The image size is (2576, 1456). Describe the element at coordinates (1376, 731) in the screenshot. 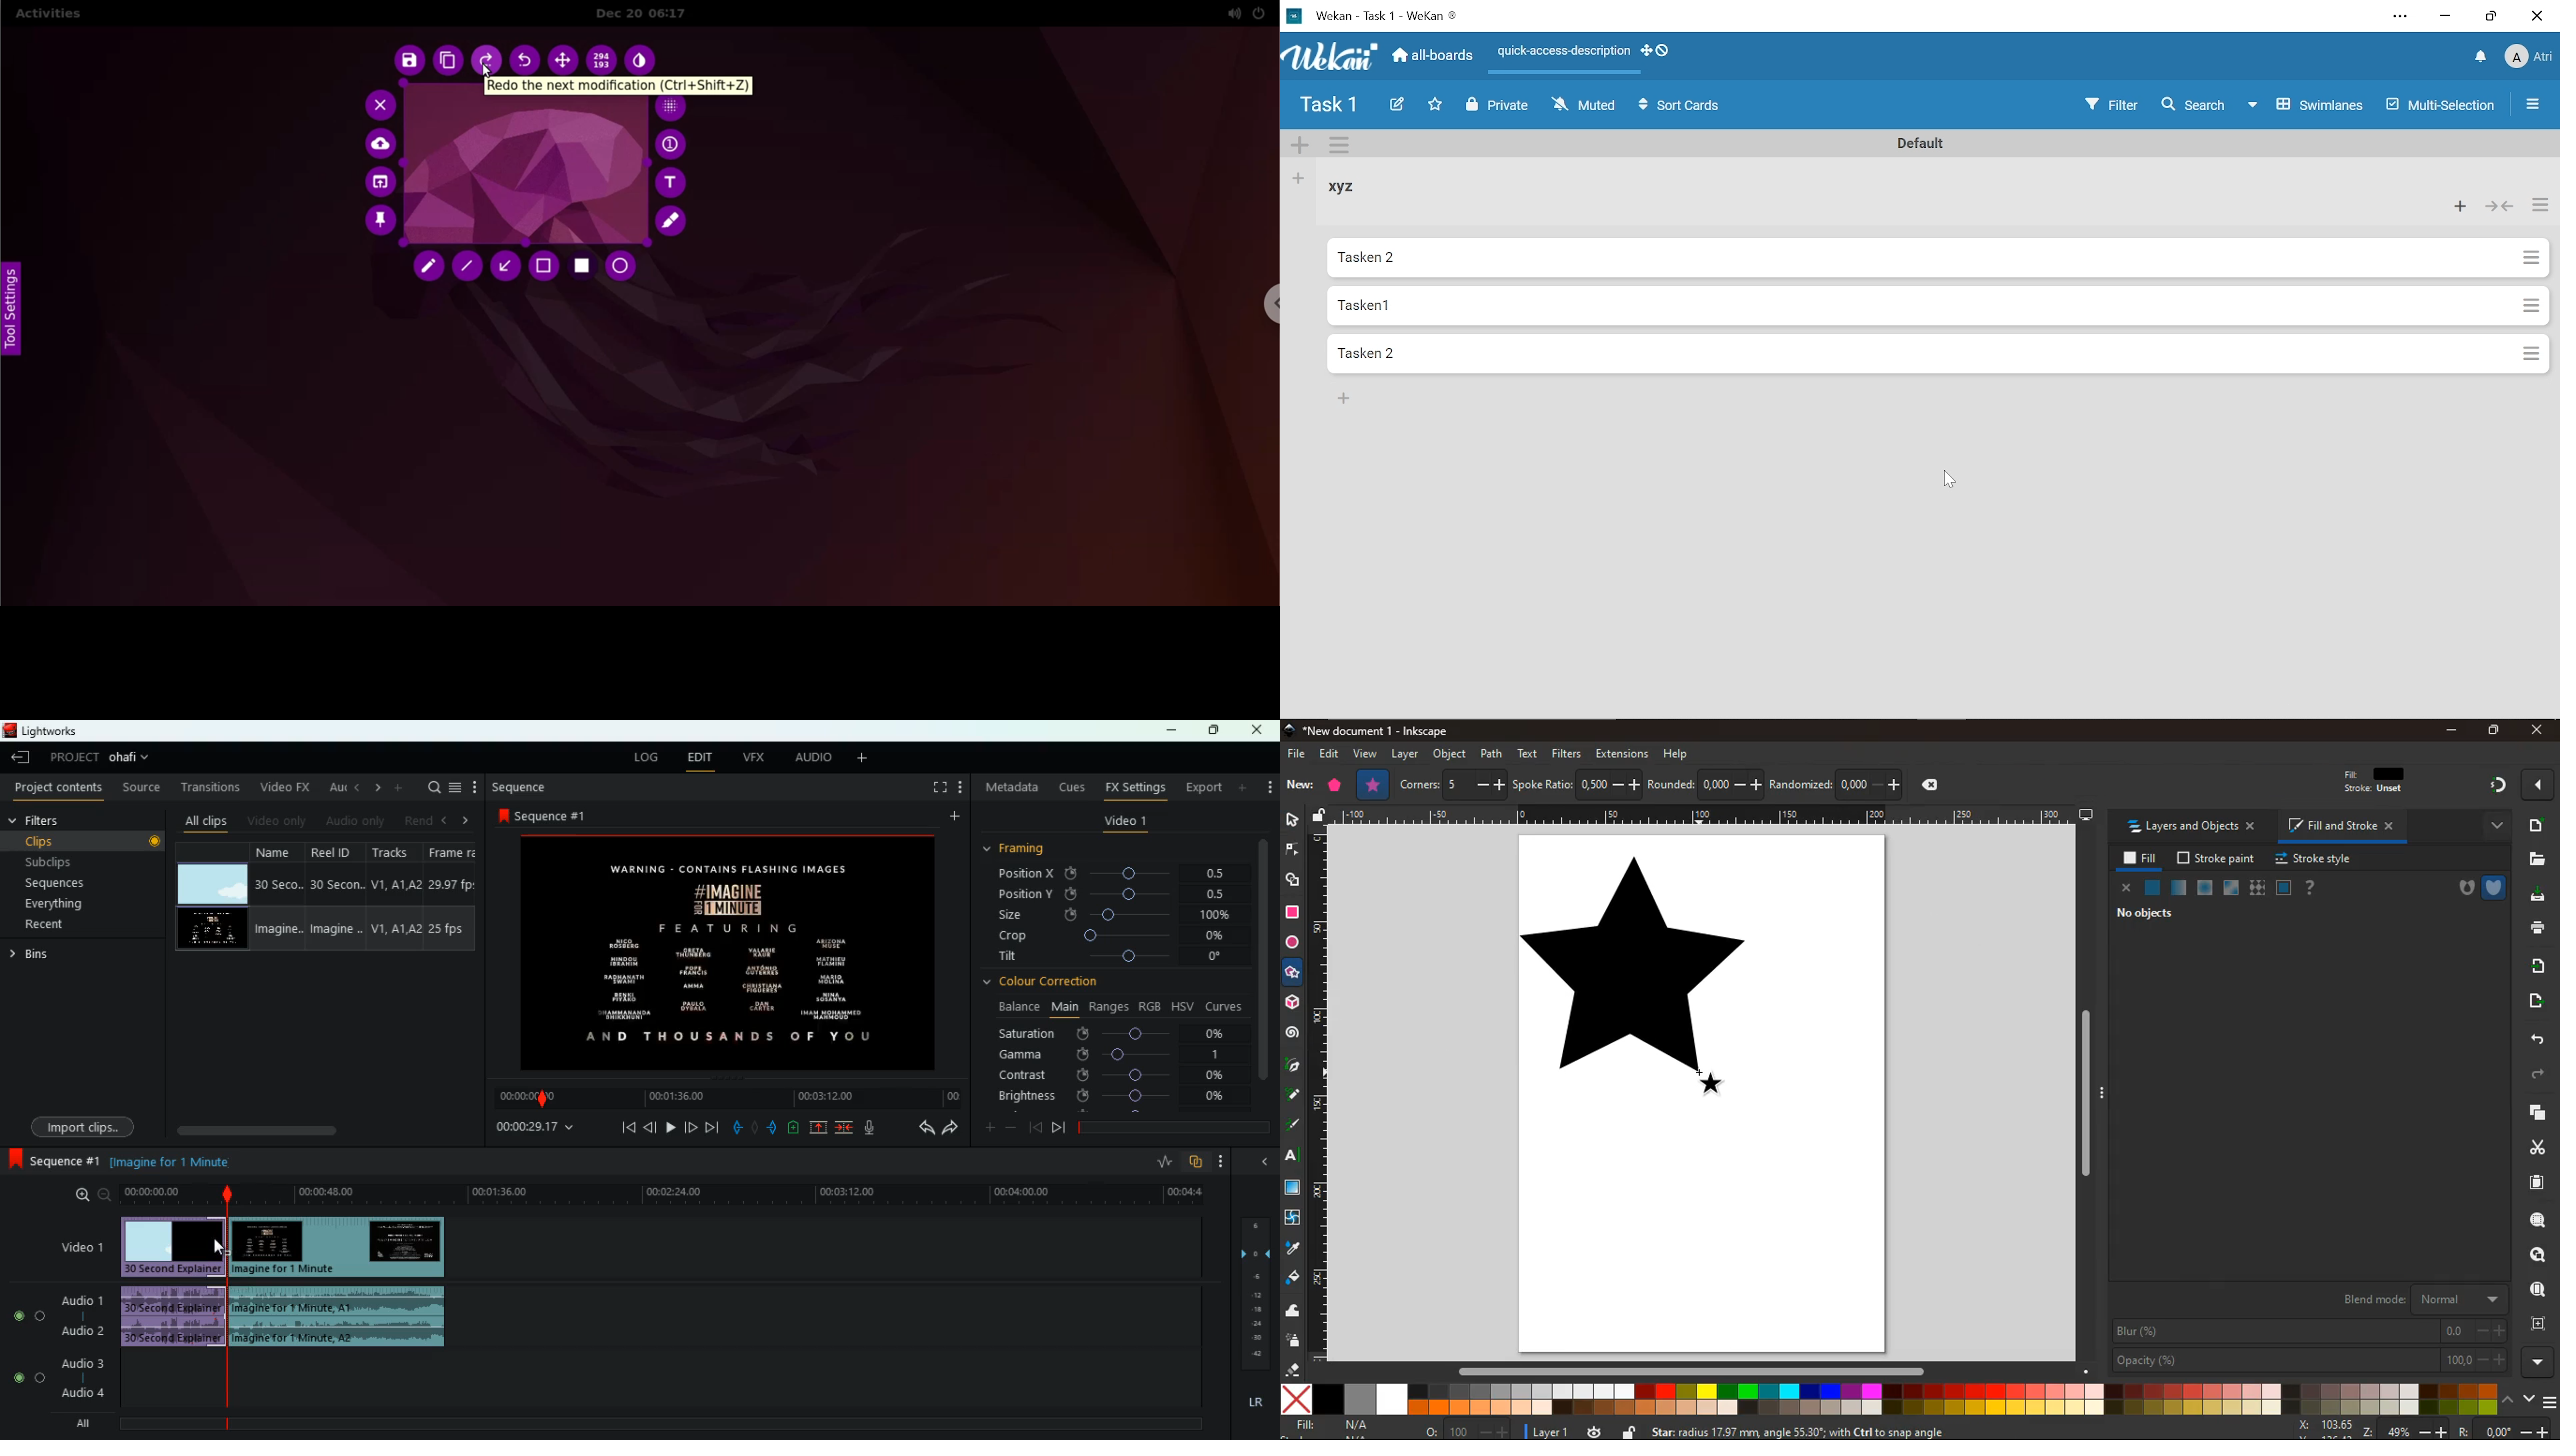

I see `*New document 1 - inkscape` at that location.